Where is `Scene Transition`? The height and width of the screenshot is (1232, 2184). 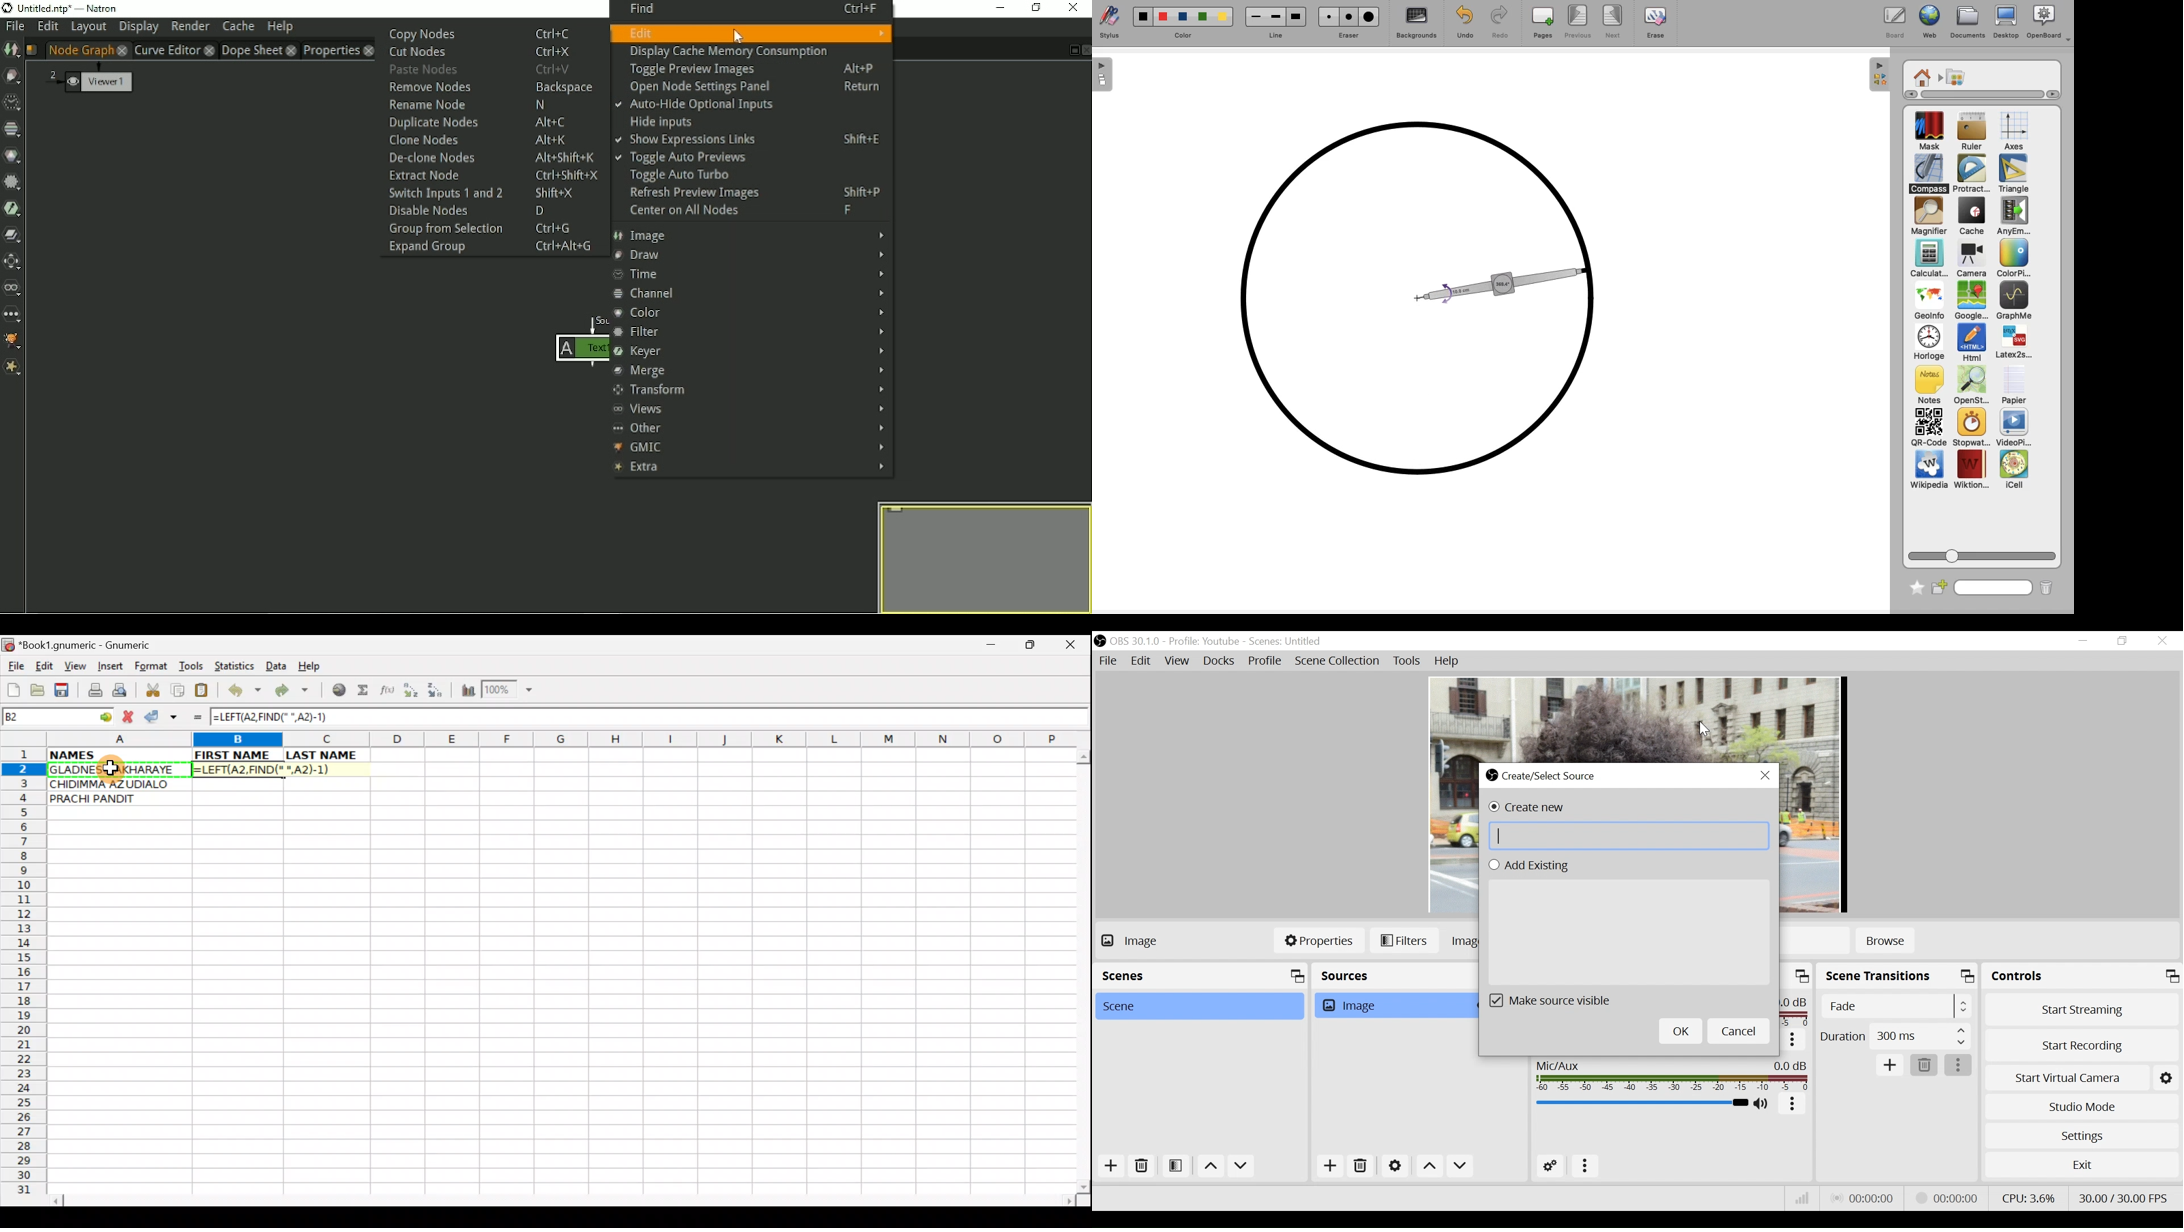
Scene Transition is located at coordinates (1898, 975).